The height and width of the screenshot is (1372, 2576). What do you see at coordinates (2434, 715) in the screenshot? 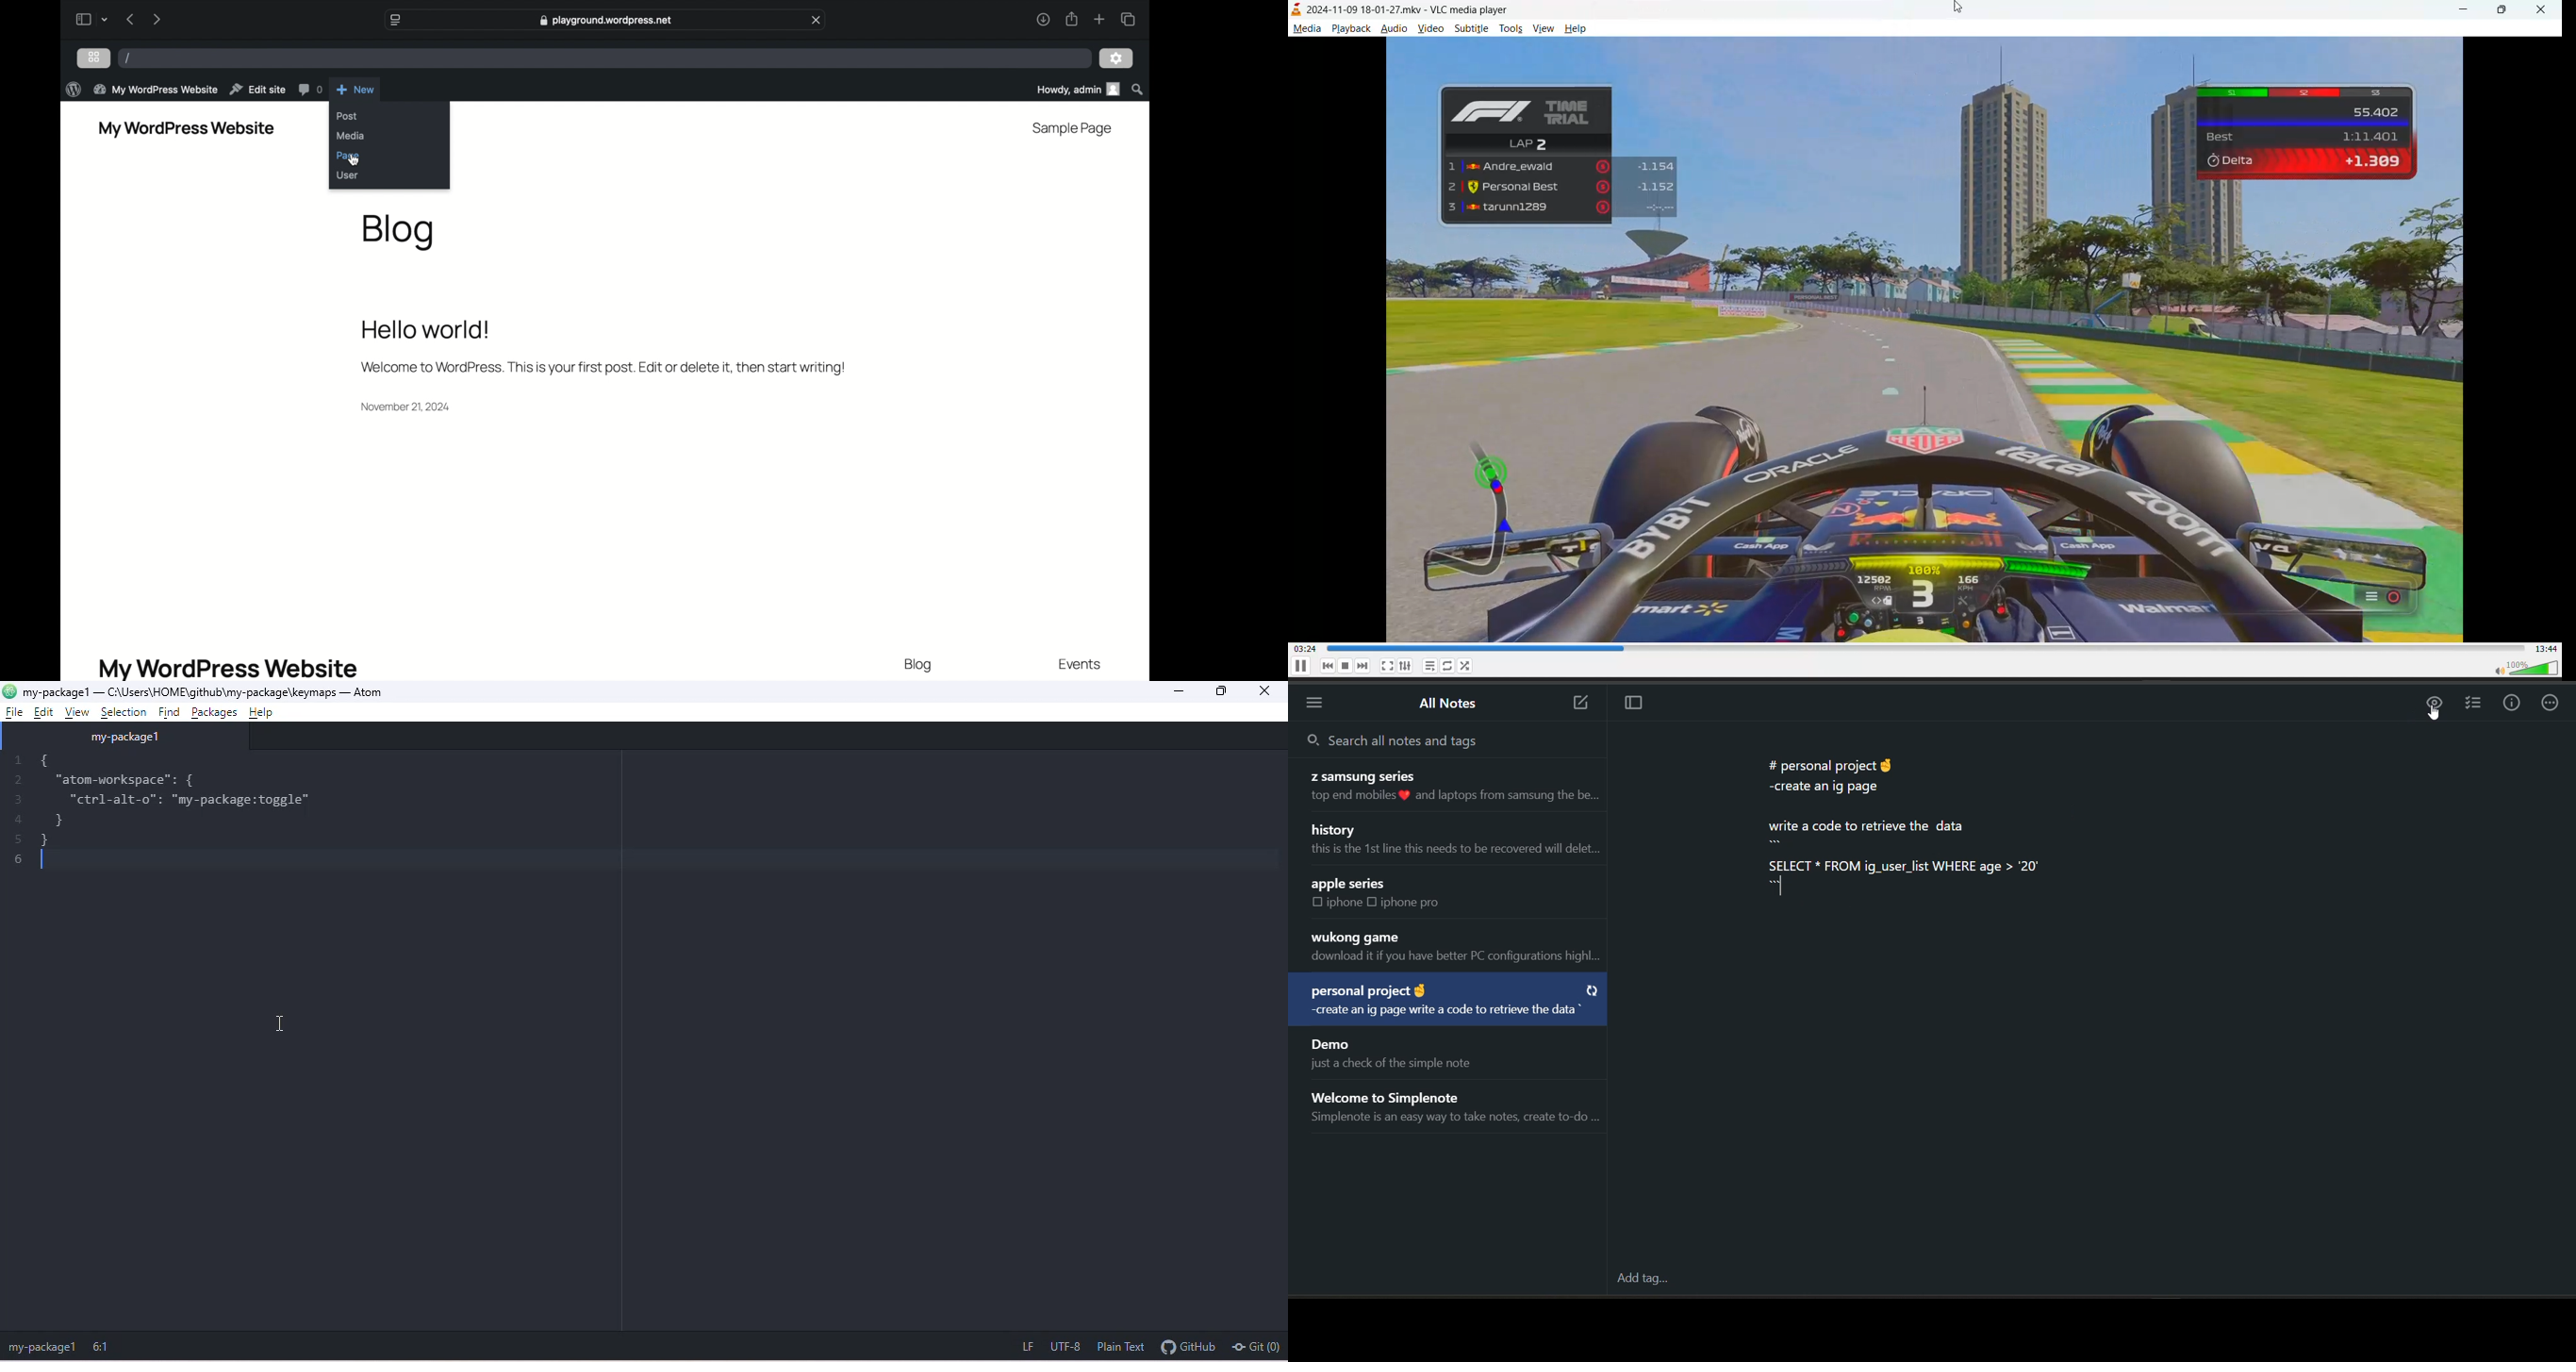
I see `cursor` at bounding box center [2434, 715].